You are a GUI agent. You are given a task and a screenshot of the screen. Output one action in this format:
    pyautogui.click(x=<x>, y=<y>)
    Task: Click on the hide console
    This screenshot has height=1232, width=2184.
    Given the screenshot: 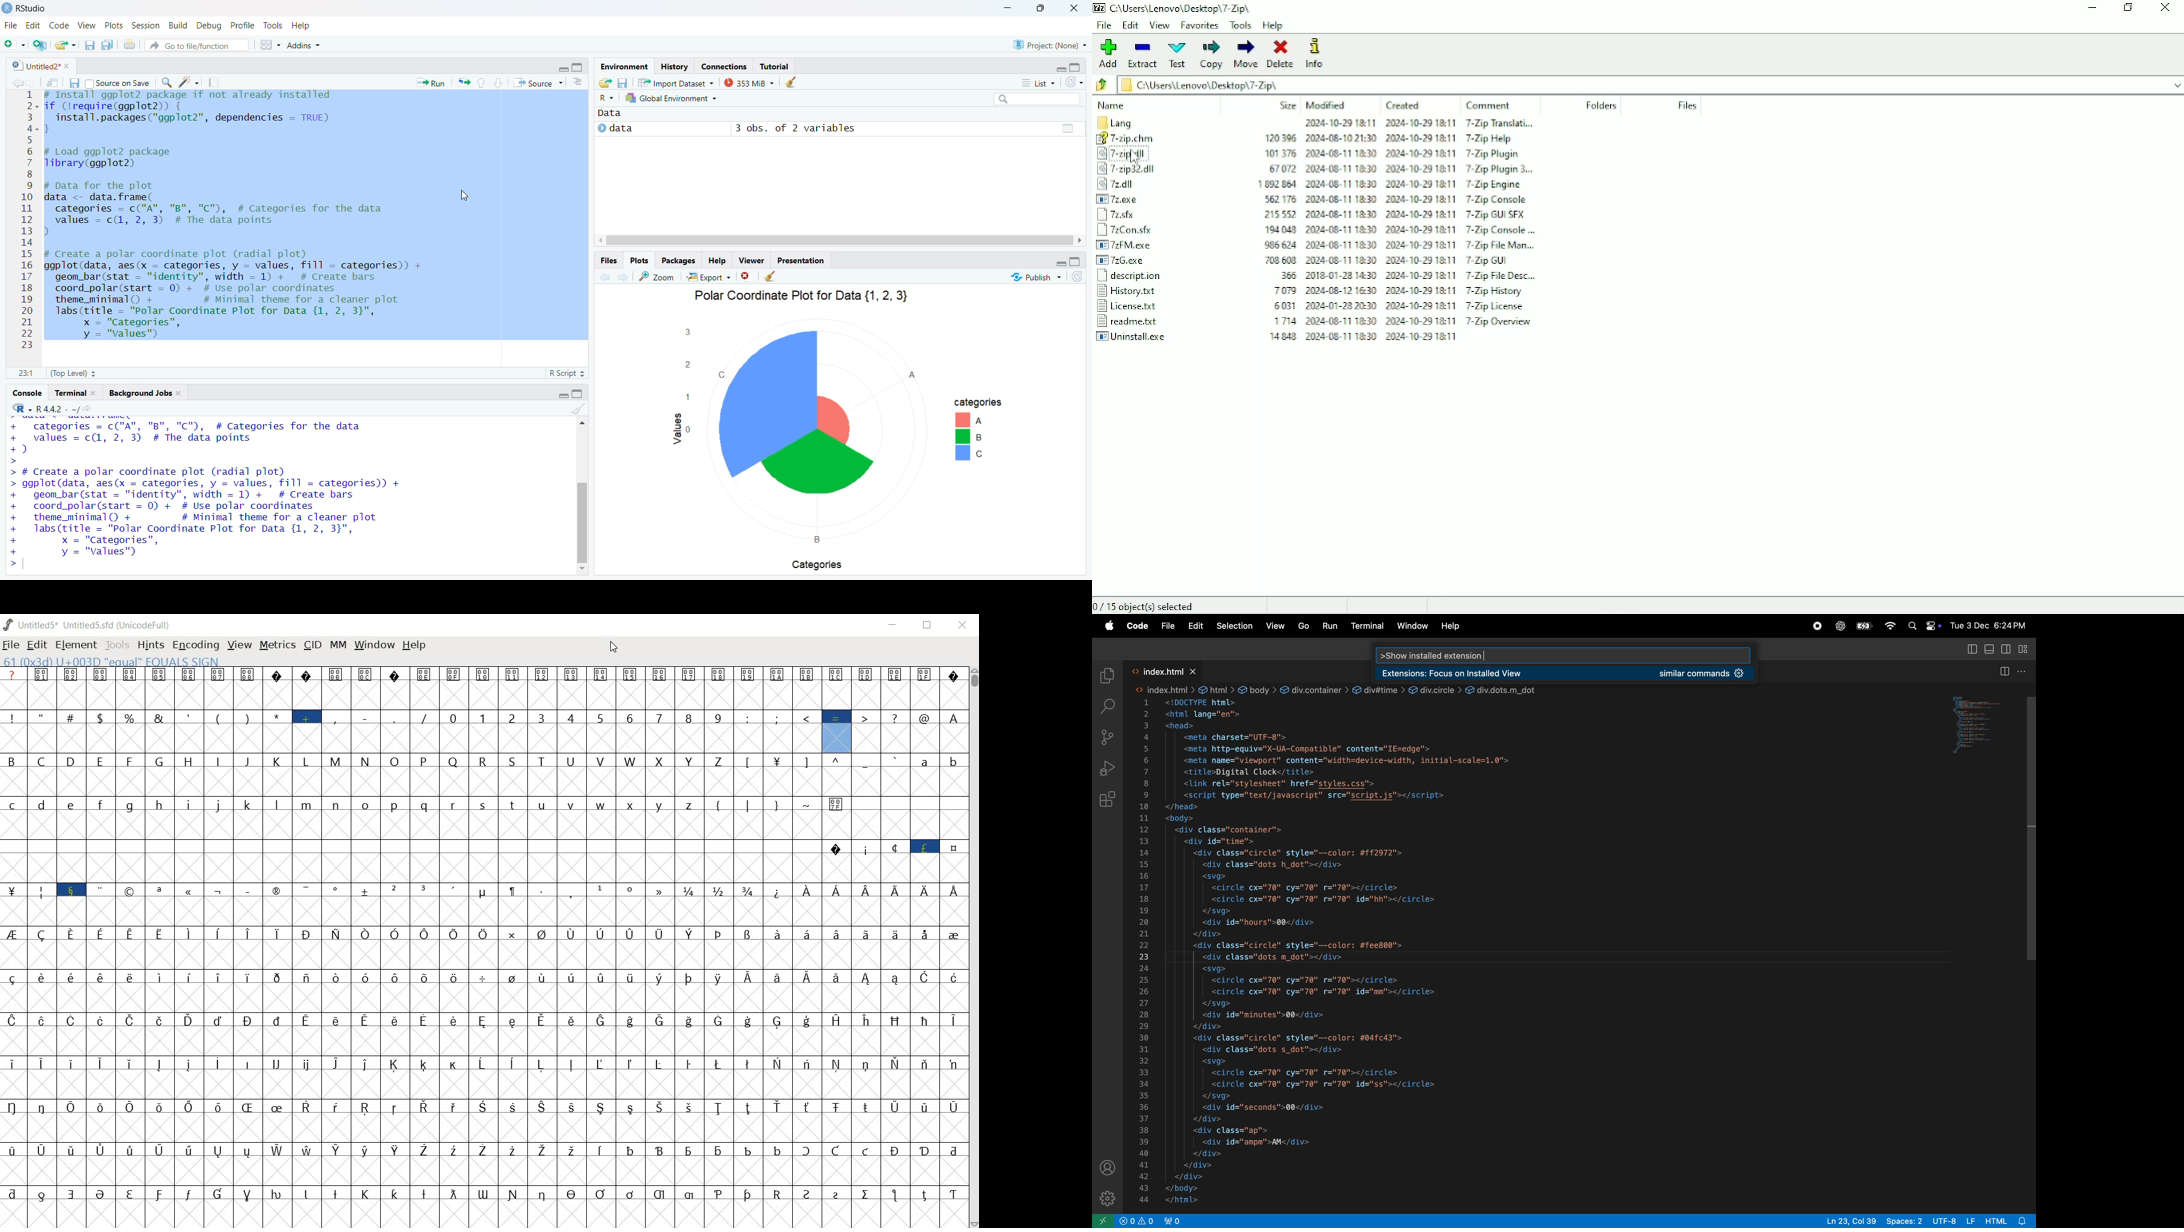 What is the action you would take?
    pyautogui.click(x=581, y=395)
    